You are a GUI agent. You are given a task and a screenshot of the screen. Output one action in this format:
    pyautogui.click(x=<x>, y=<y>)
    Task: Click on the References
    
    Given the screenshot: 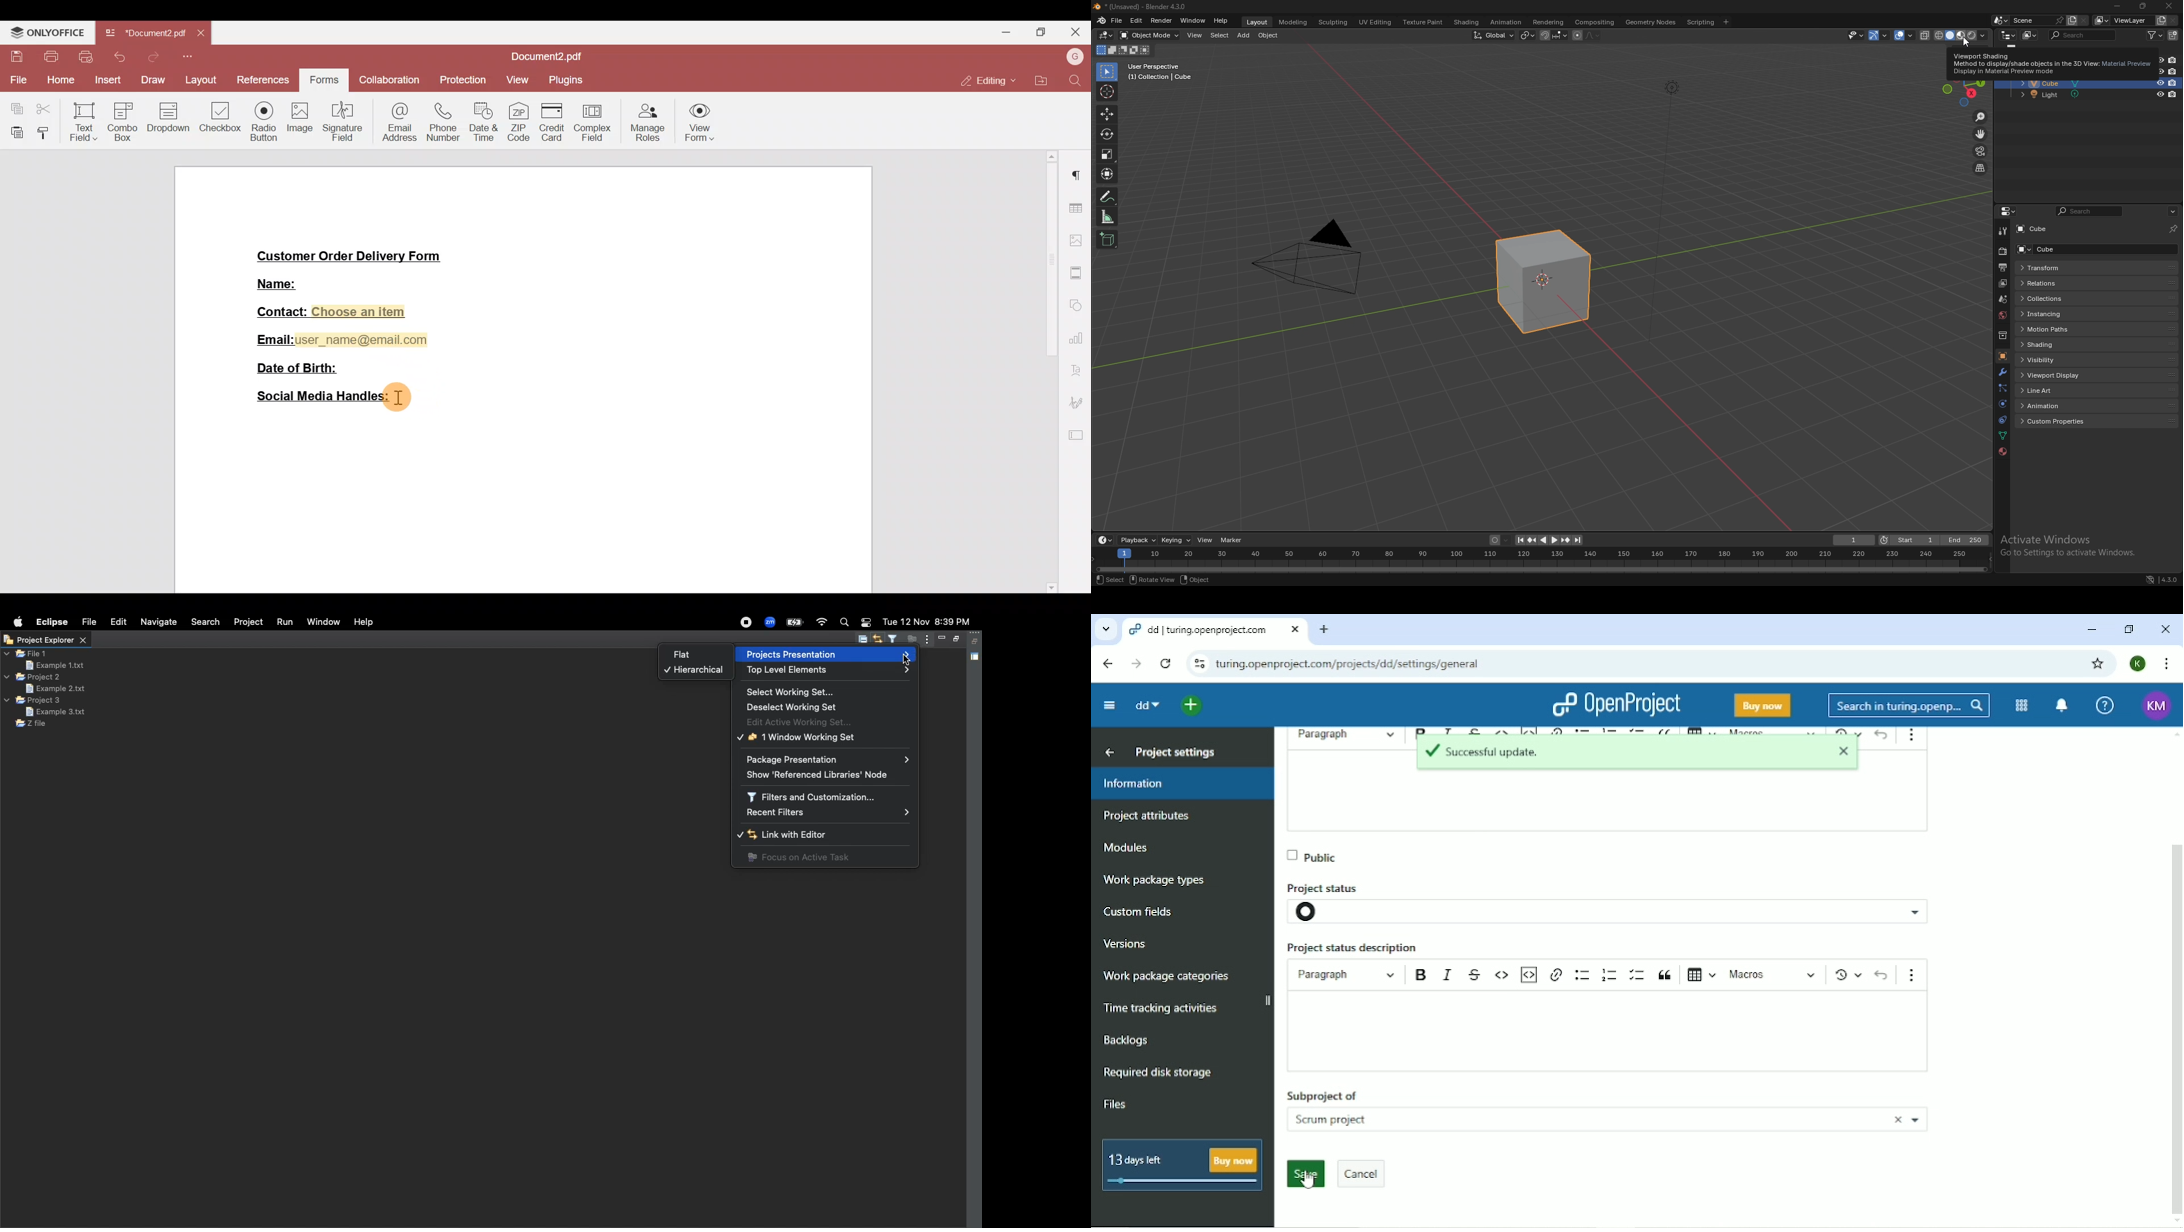 What is the action you would take?
    pyautogui.click(x=262, y=78)
    